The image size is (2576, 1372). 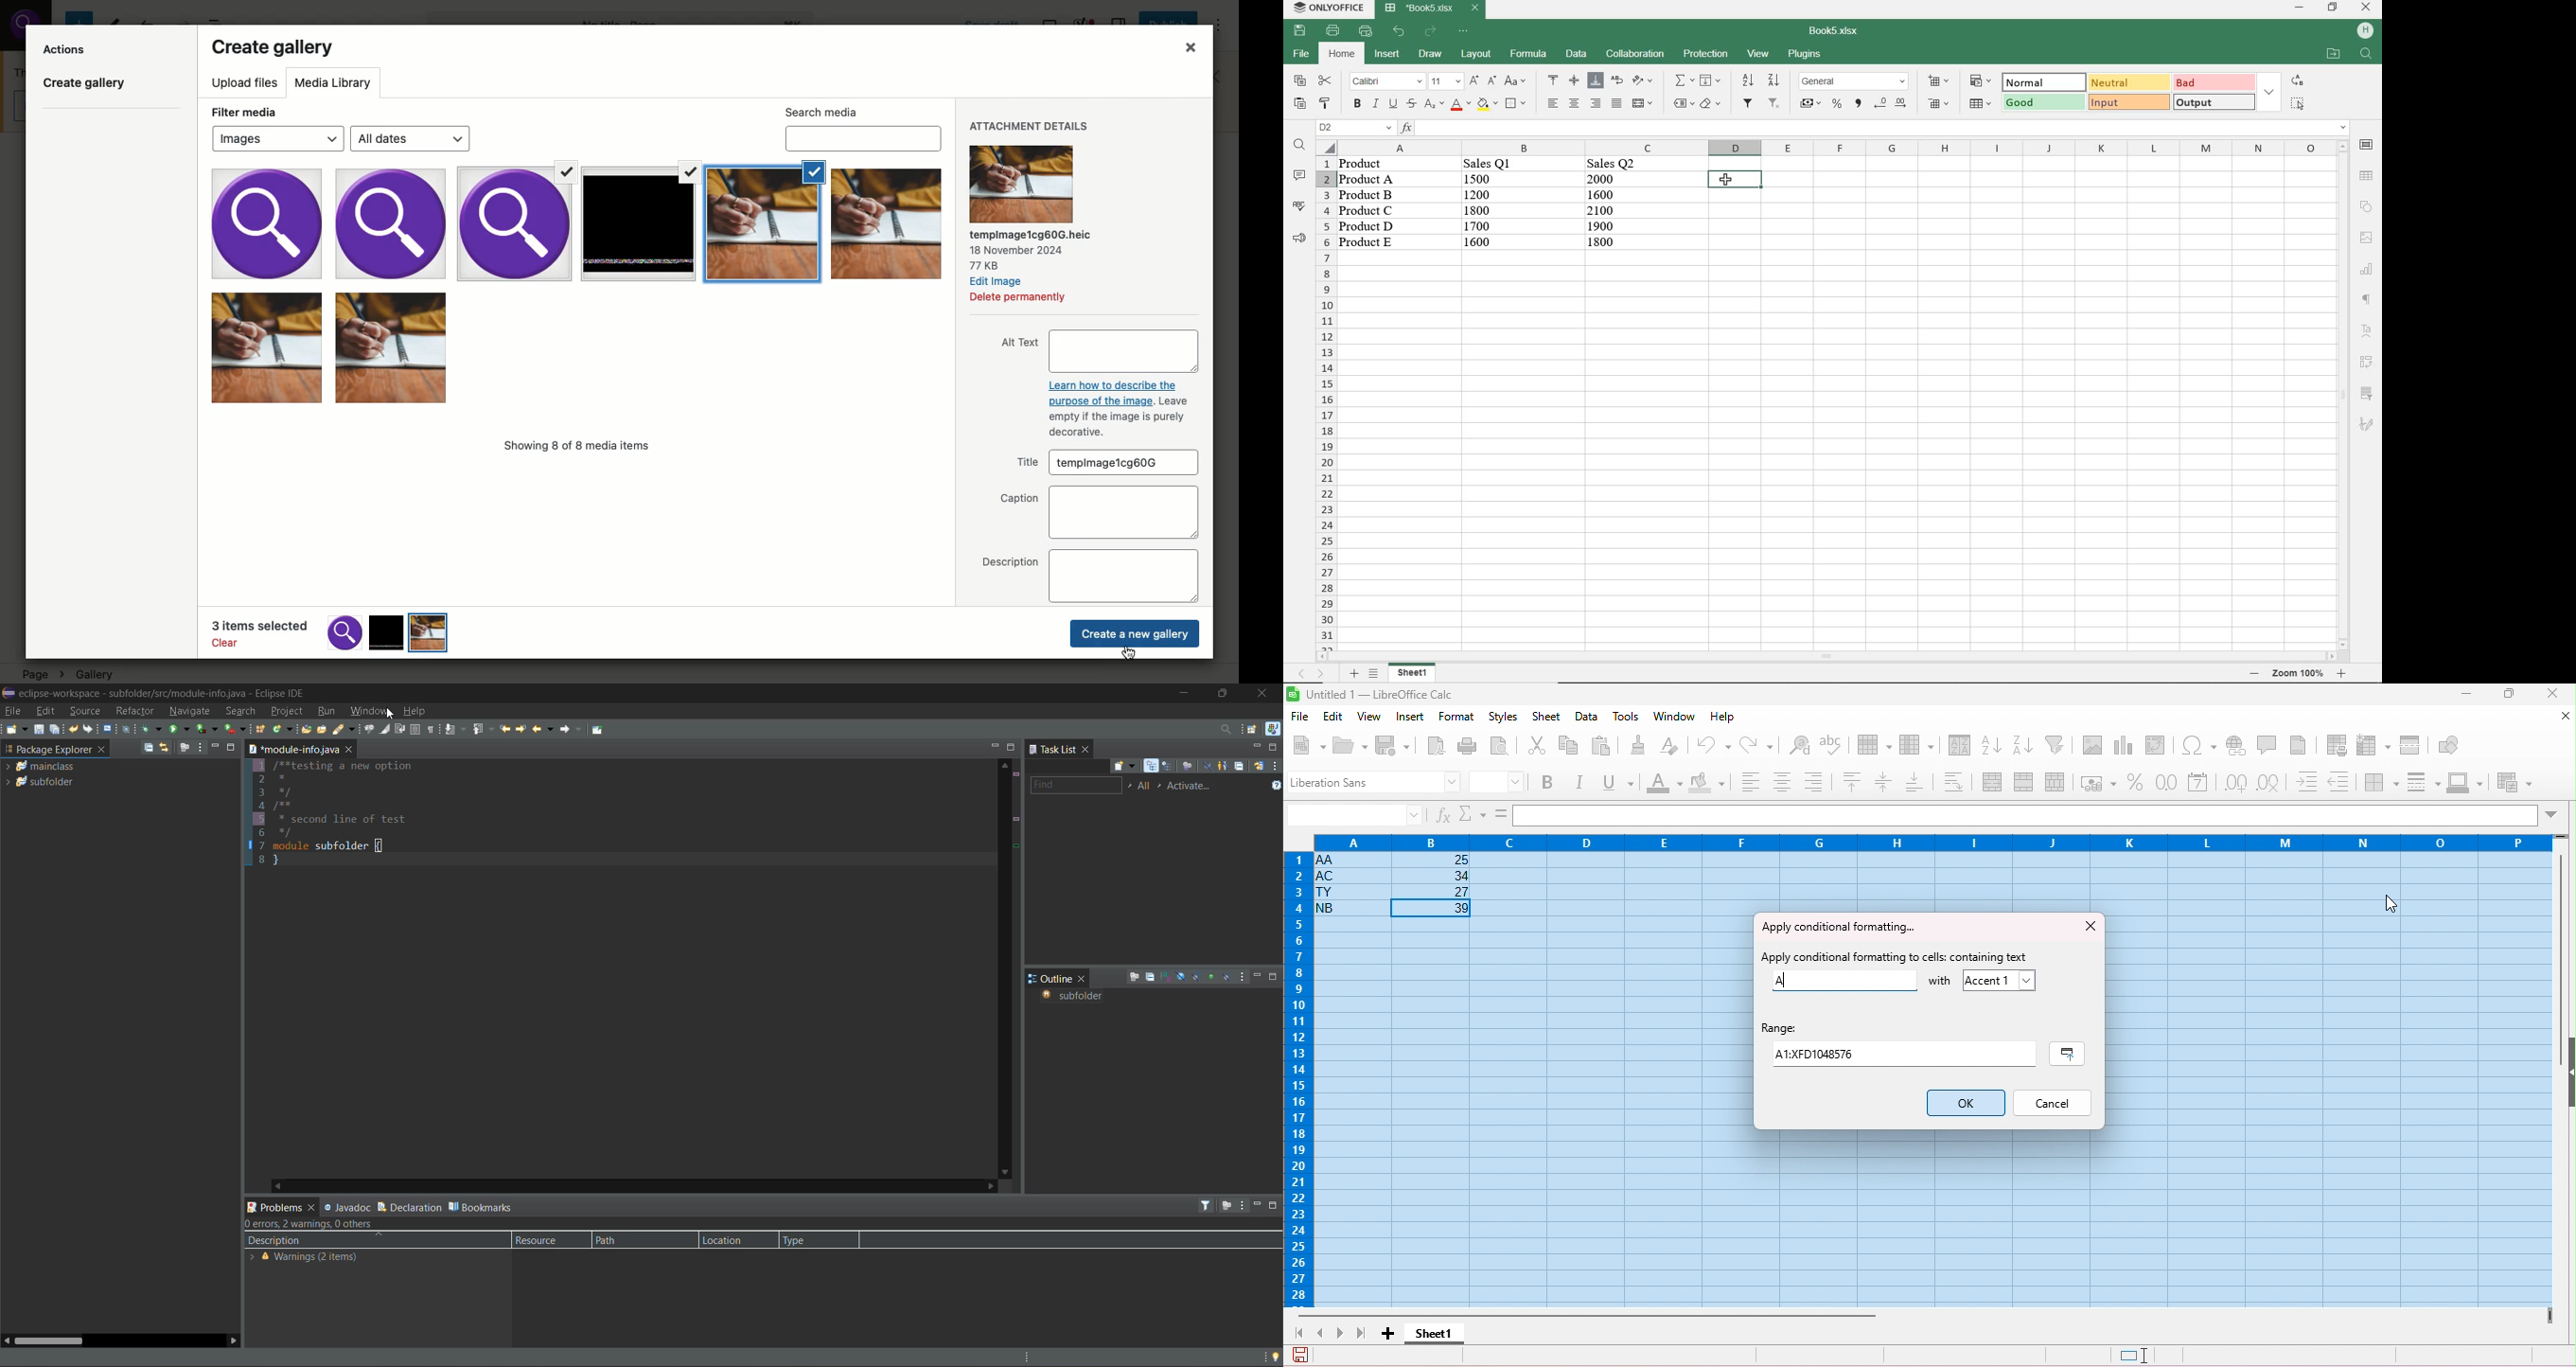 I want to click on bold, so click(x=1550, y=782).